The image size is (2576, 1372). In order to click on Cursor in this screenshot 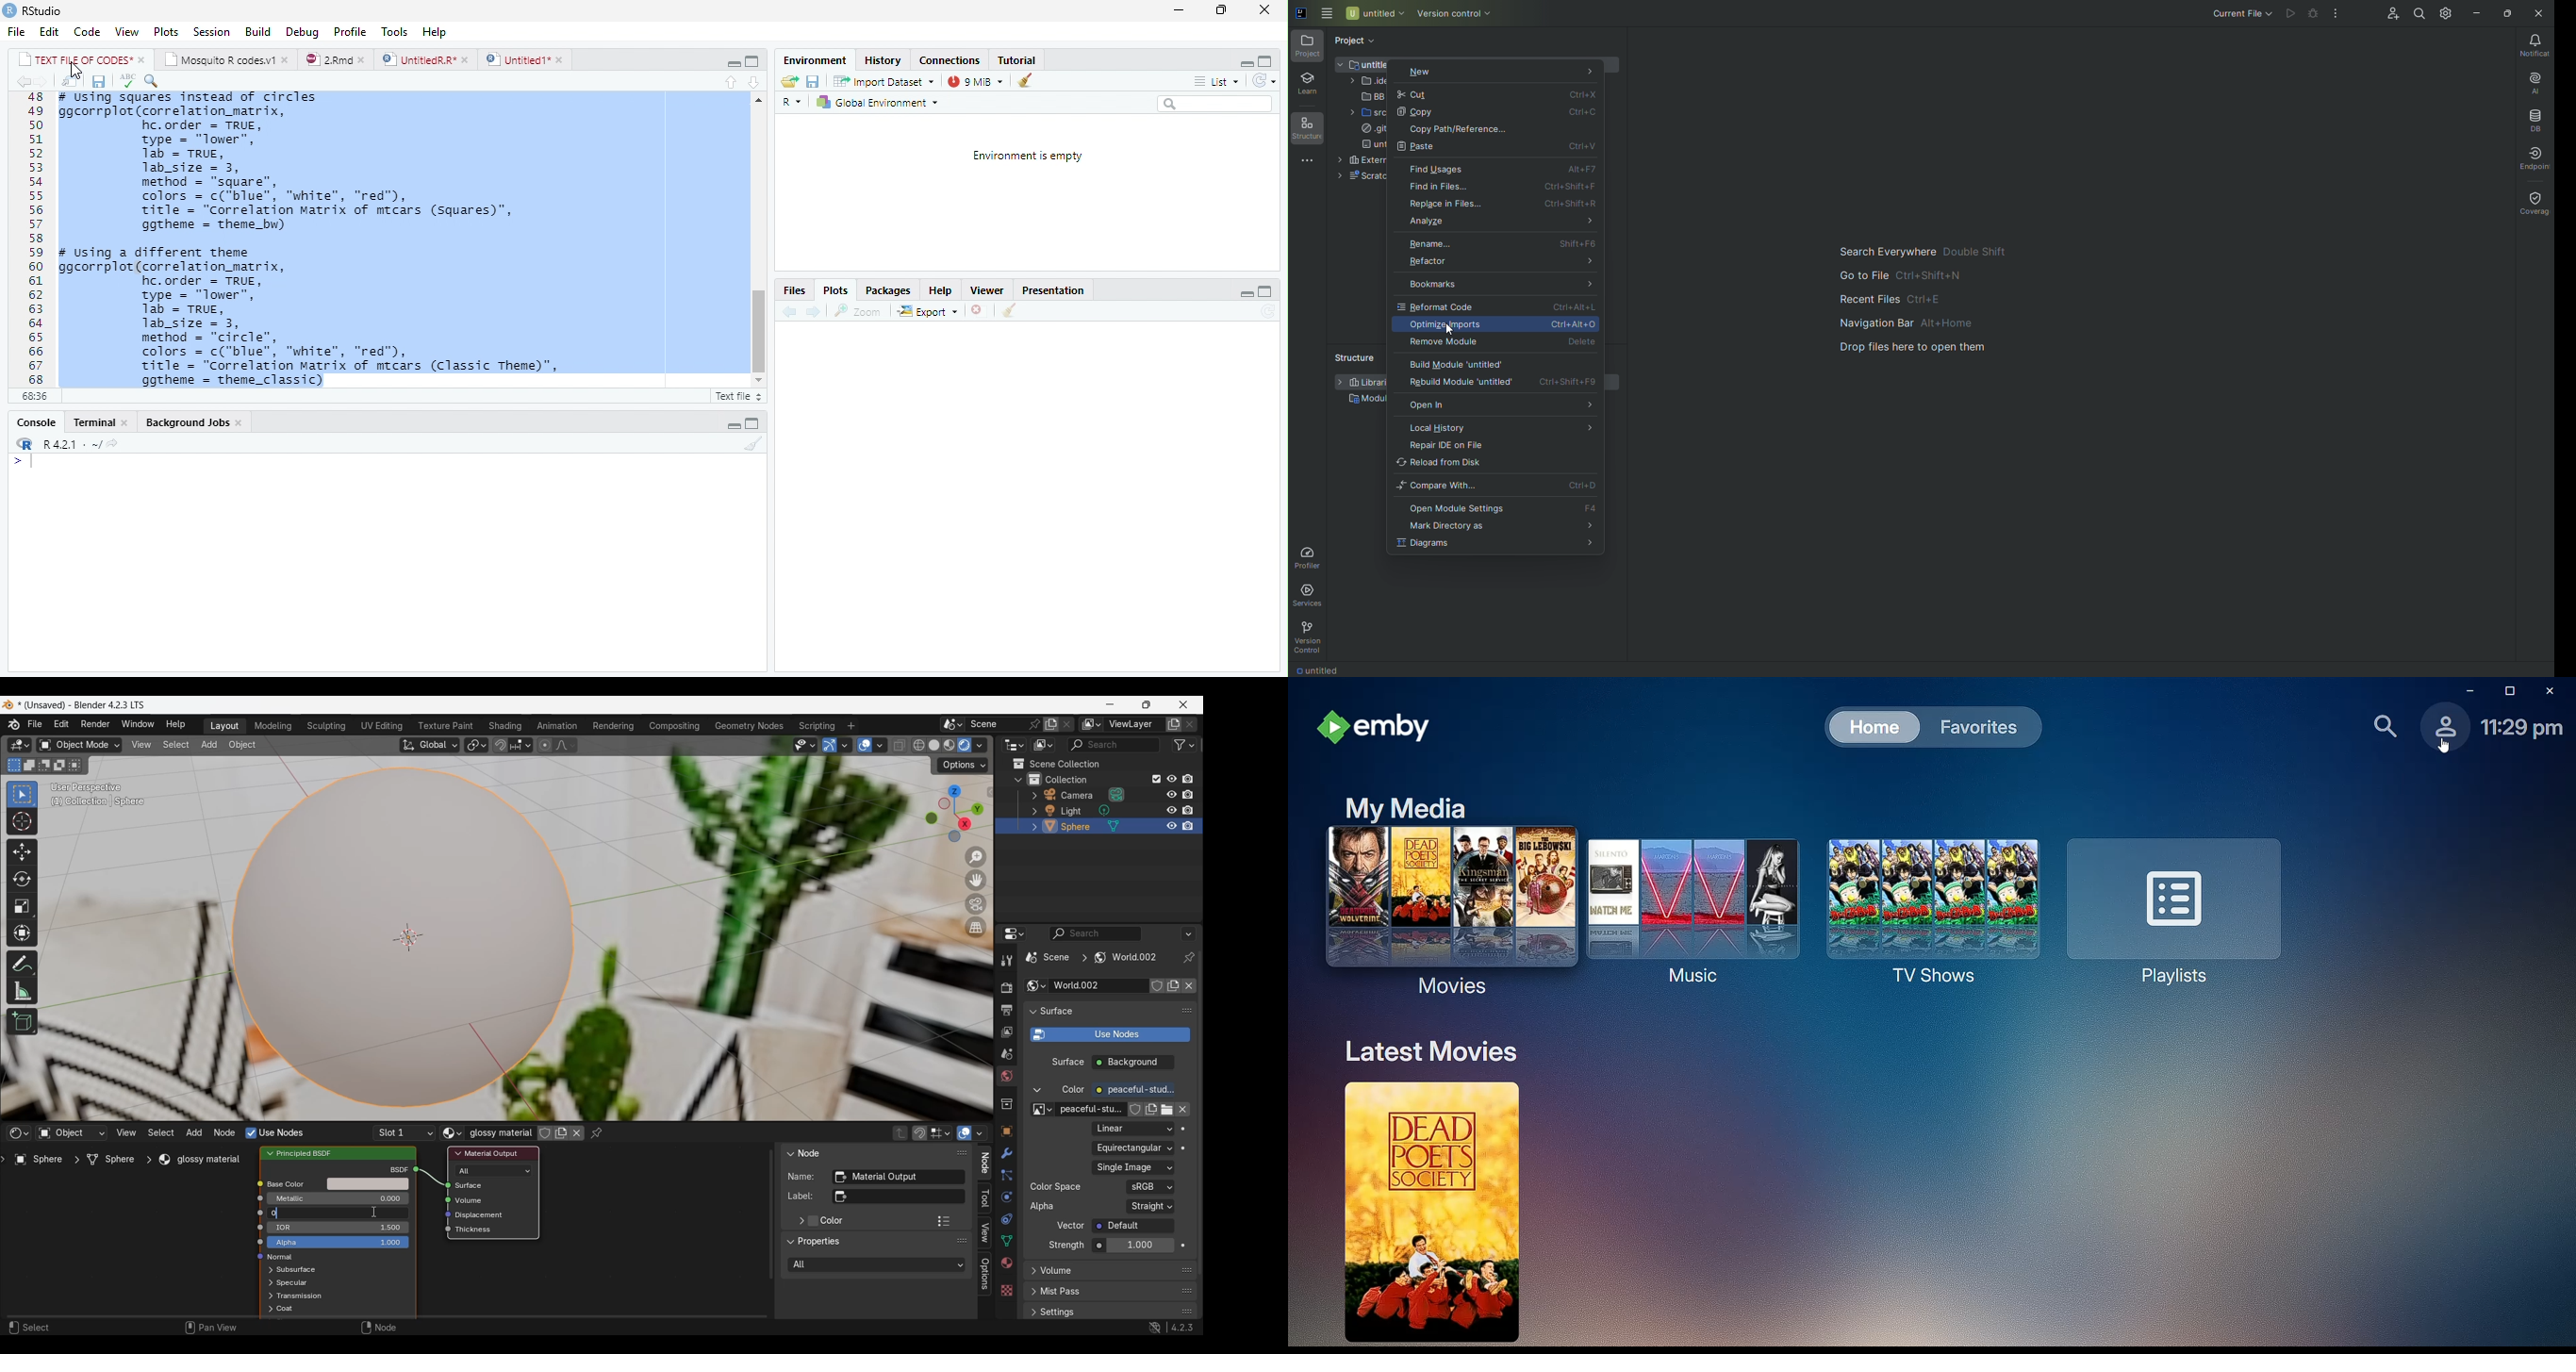, I will do `click(22, 822)`.